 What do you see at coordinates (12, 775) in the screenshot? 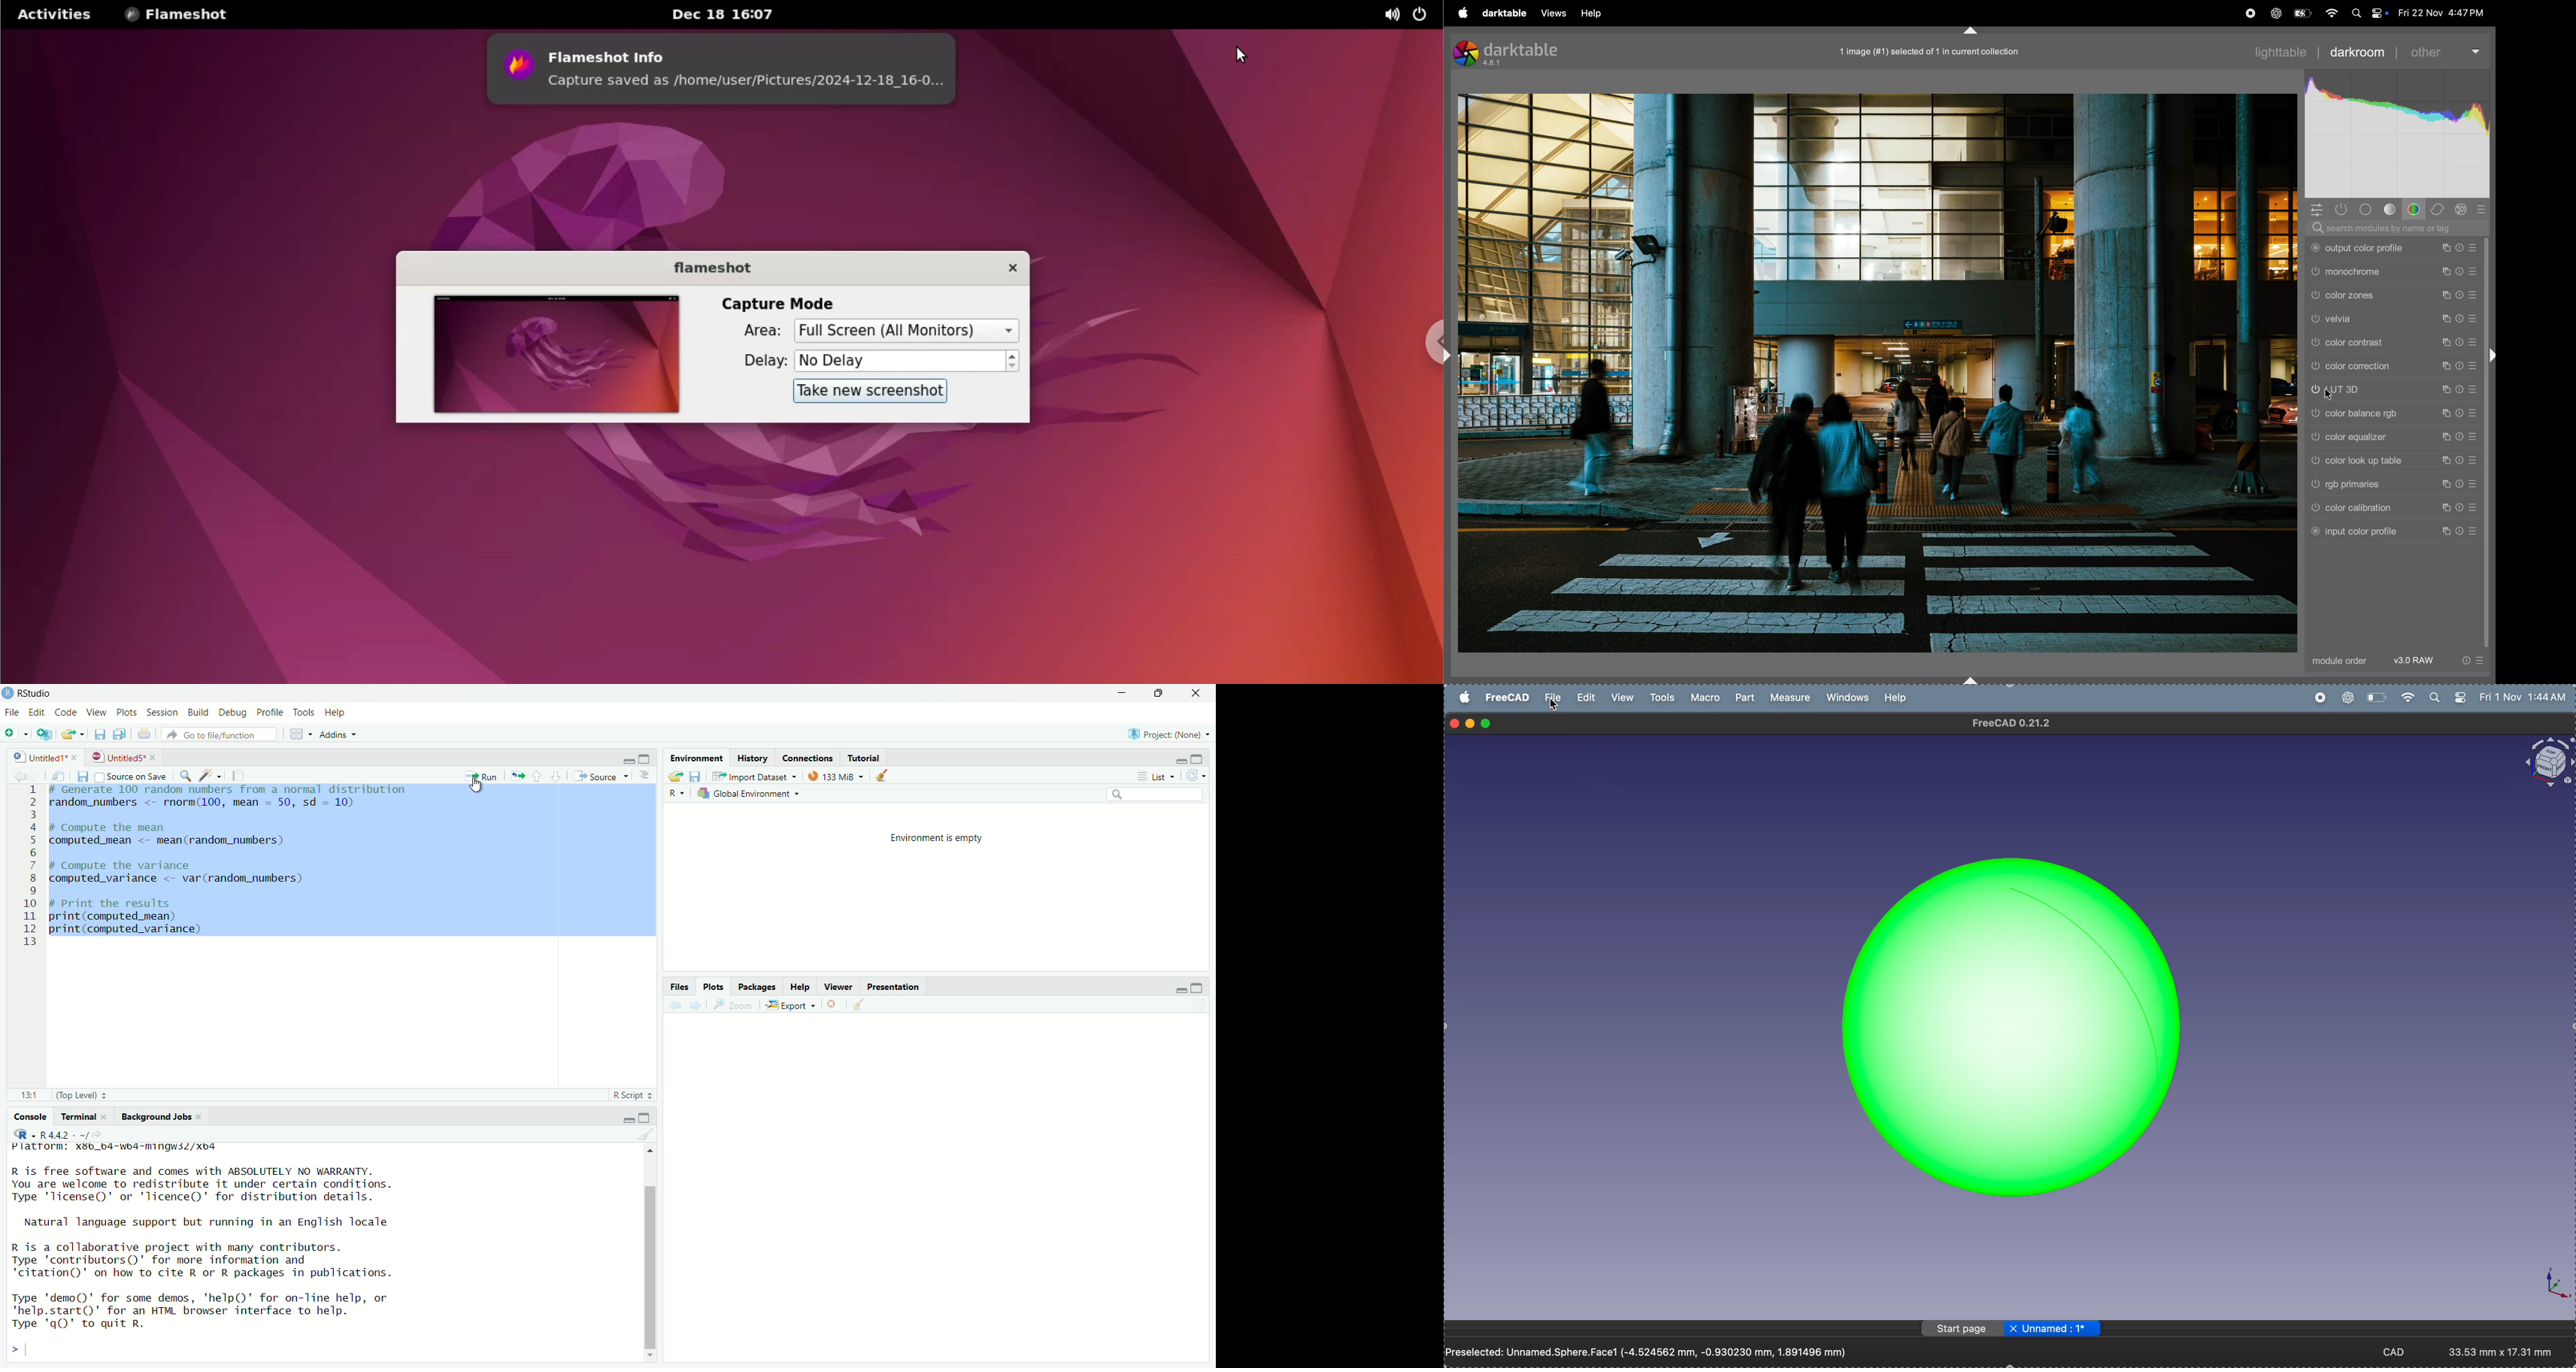
I see `go back to the previous source location` at bounding box center [12, 775].